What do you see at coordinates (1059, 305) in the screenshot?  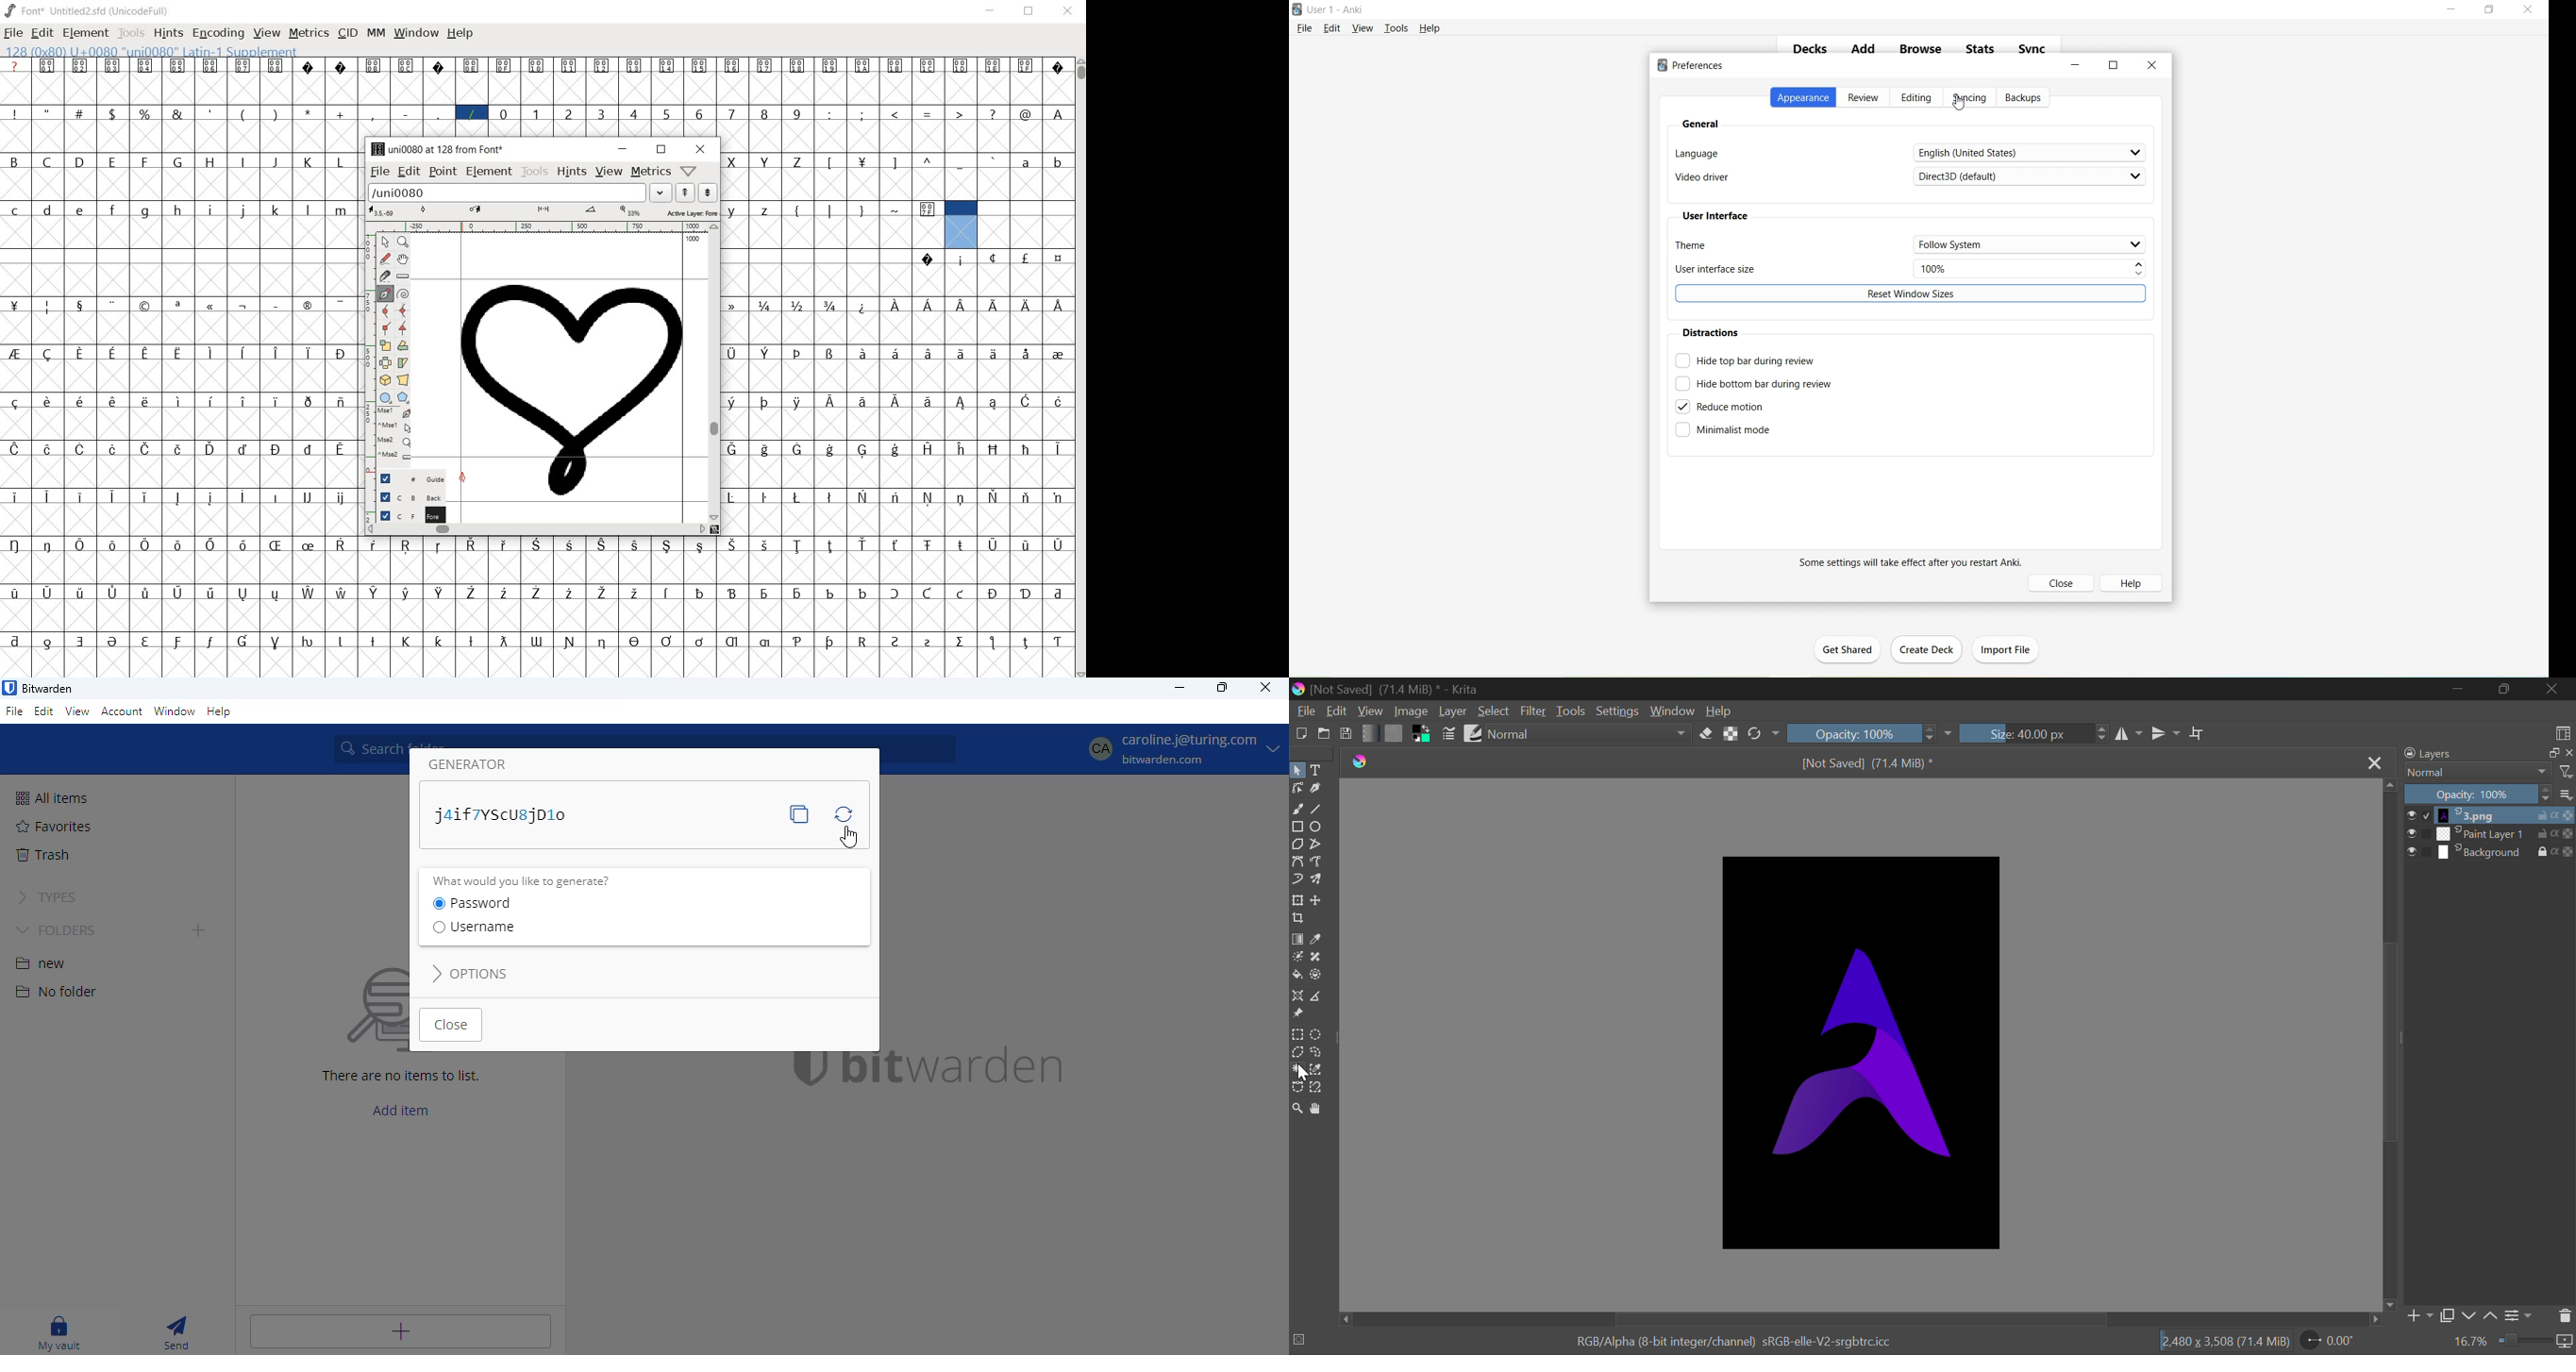 I see `glyph` at bounding box center [1059, 305].